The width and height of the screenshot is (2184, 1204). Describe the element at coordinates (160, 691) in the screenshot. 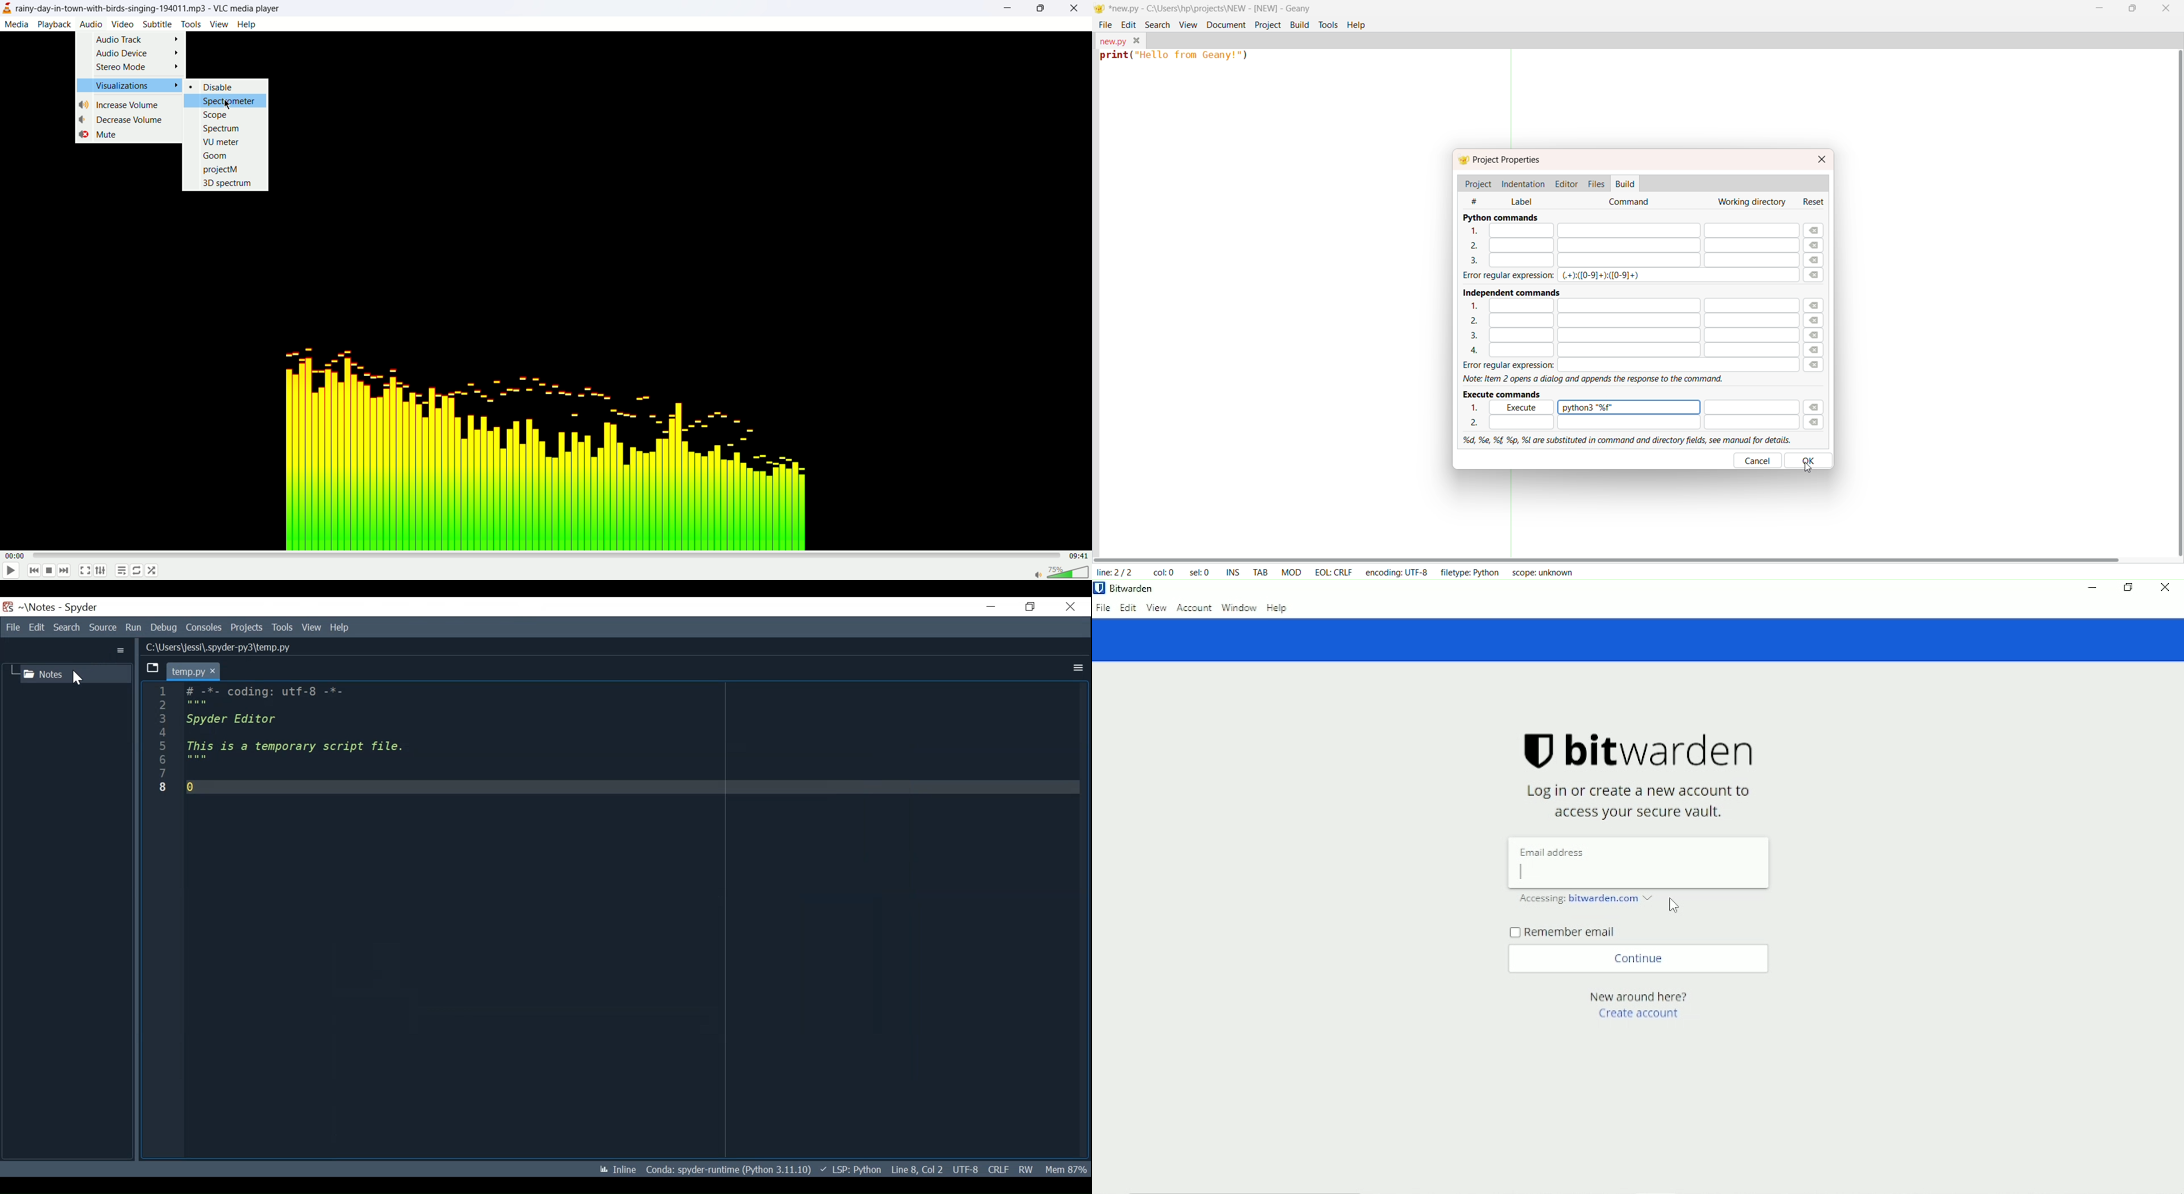

I see ` 1` at that location.